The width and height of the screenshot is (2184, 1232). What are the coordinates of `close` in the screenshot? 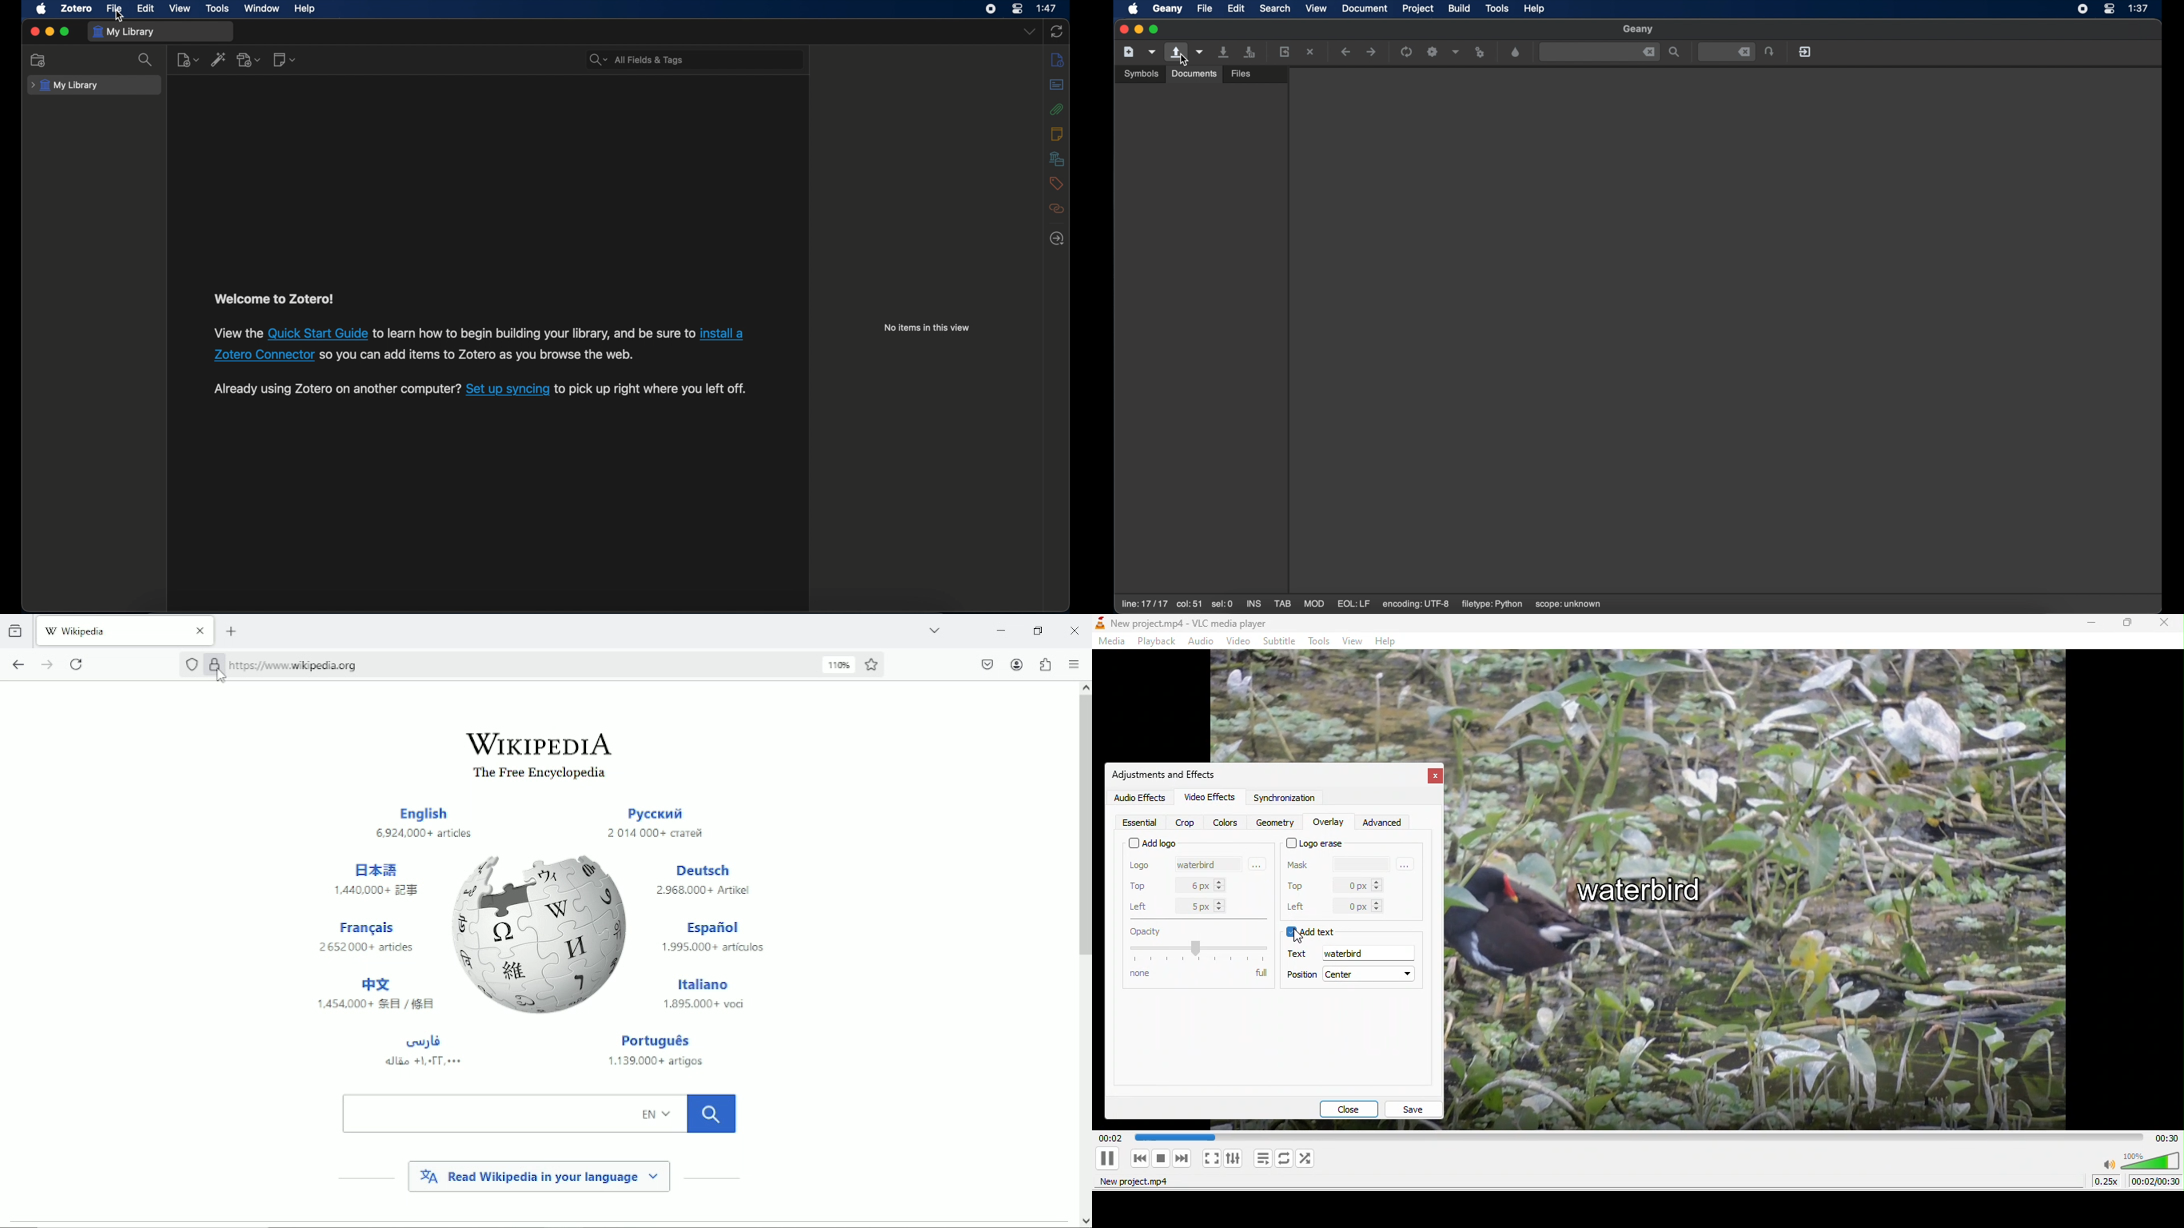 It's located at (2165, 625).